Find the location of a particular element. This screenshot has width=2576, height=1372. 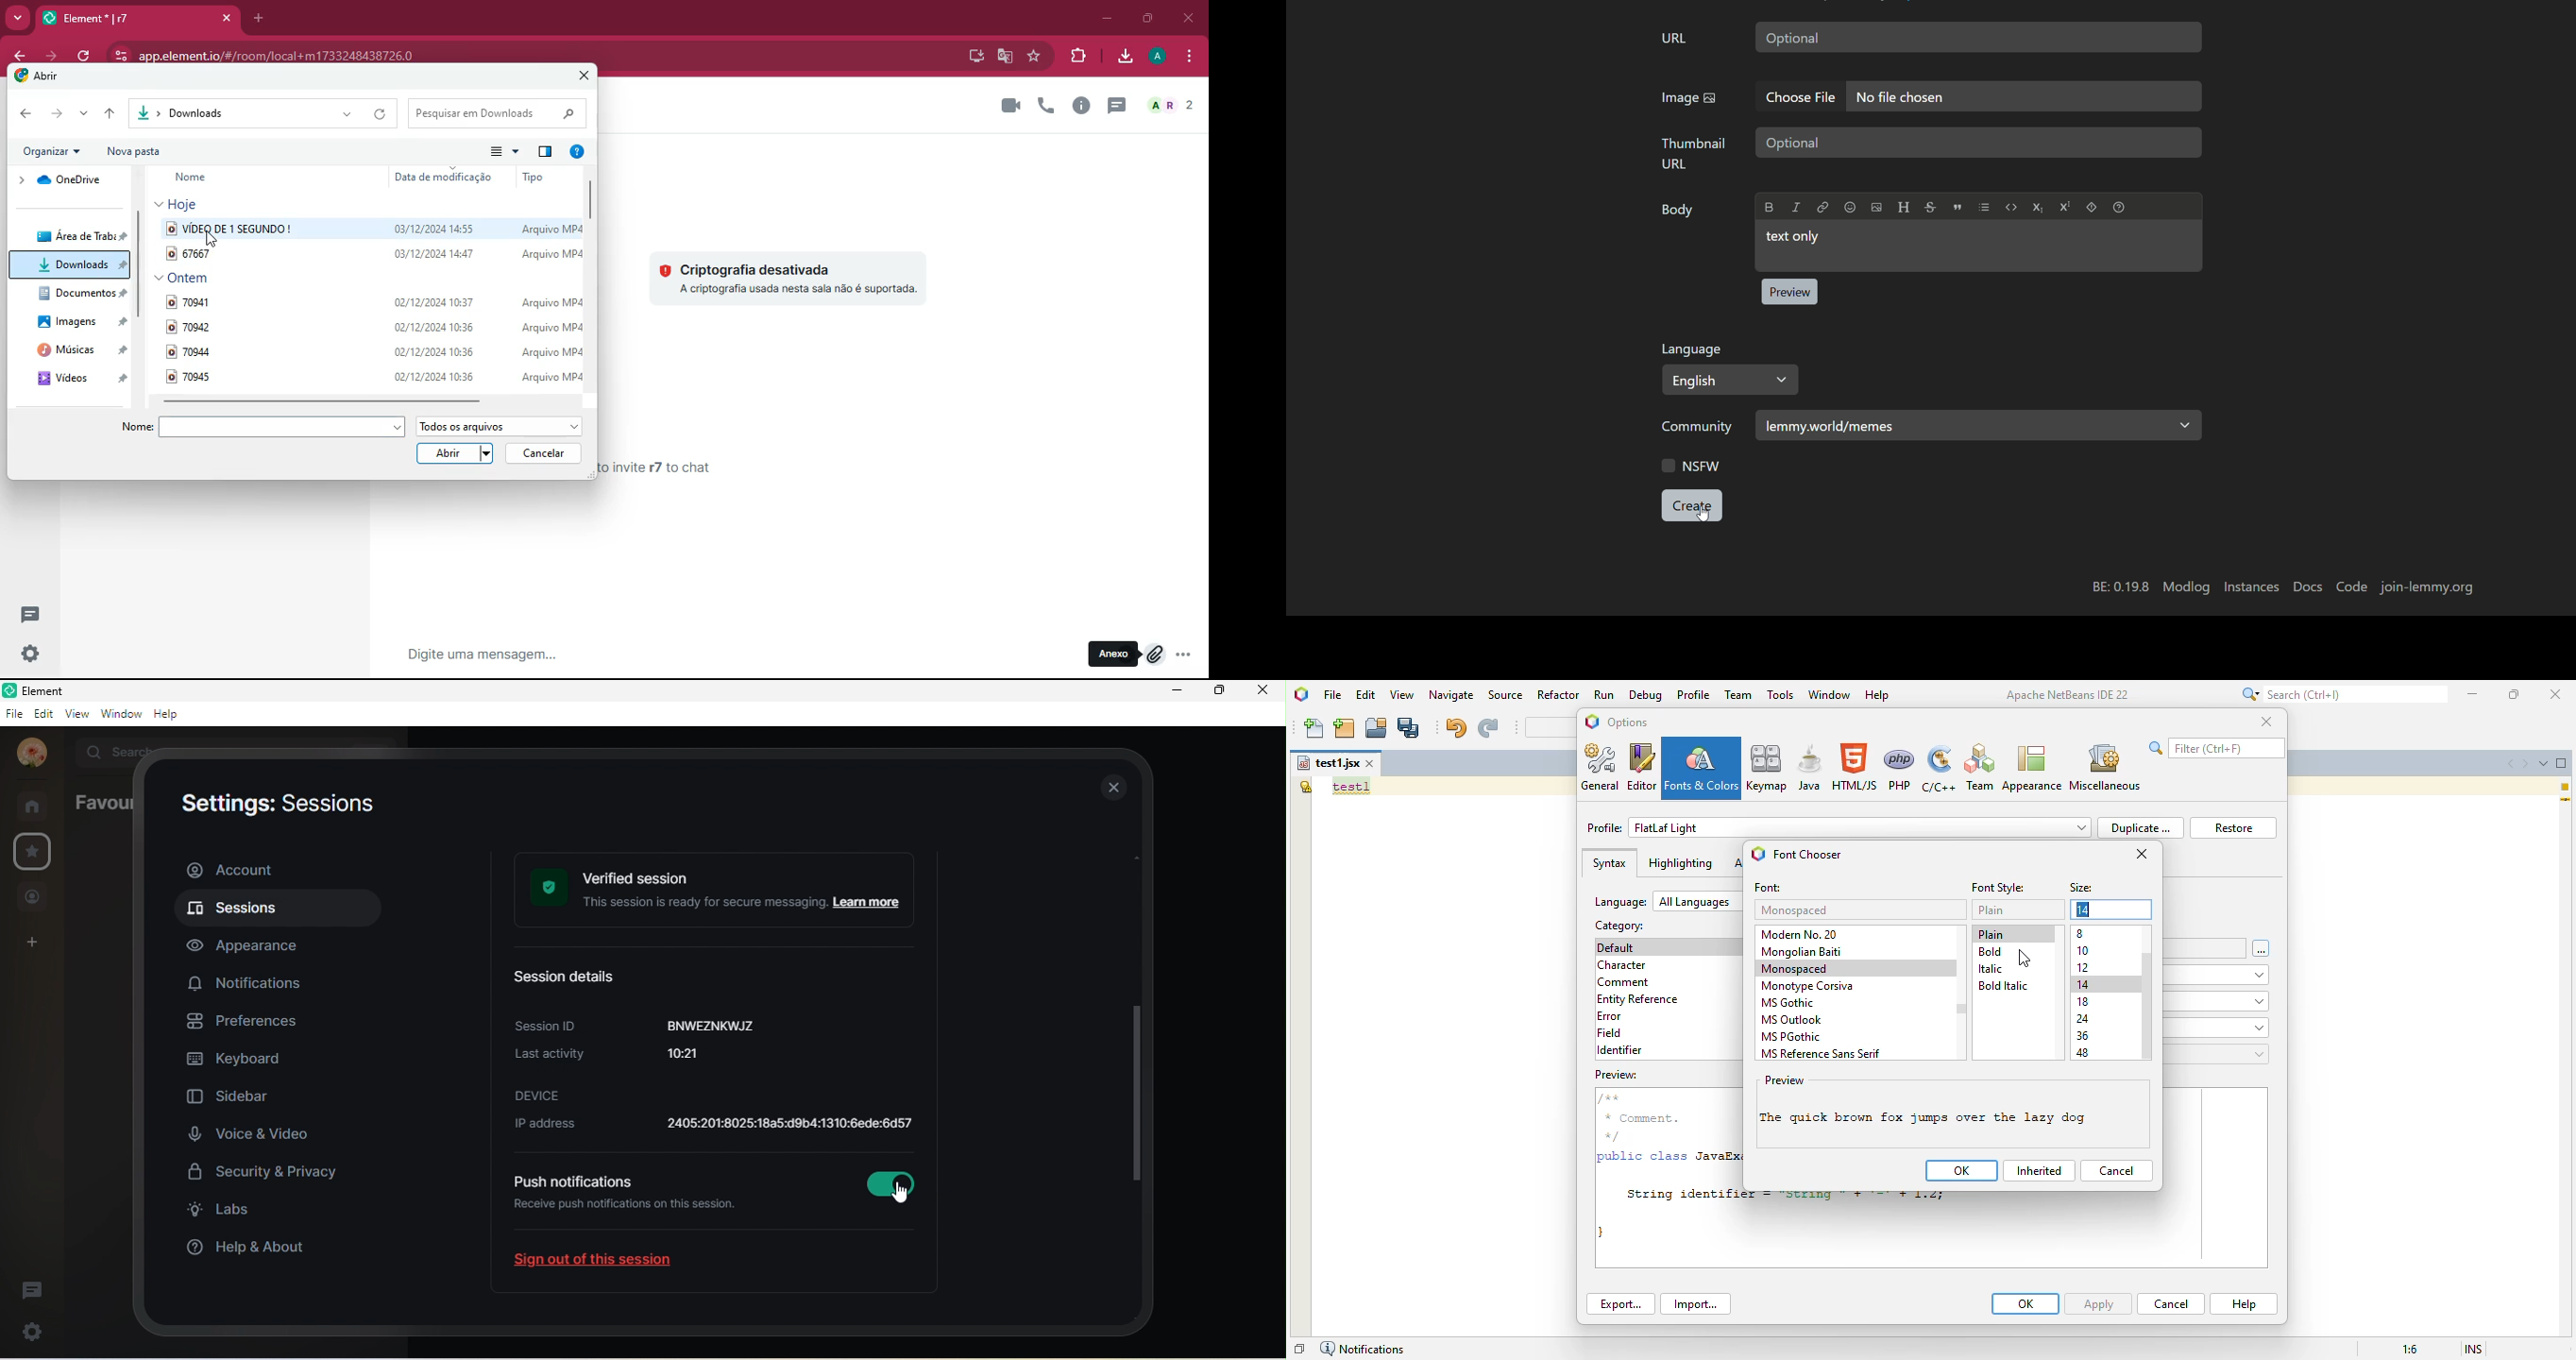

sign out of this session is located at coordinates (608, 1264).